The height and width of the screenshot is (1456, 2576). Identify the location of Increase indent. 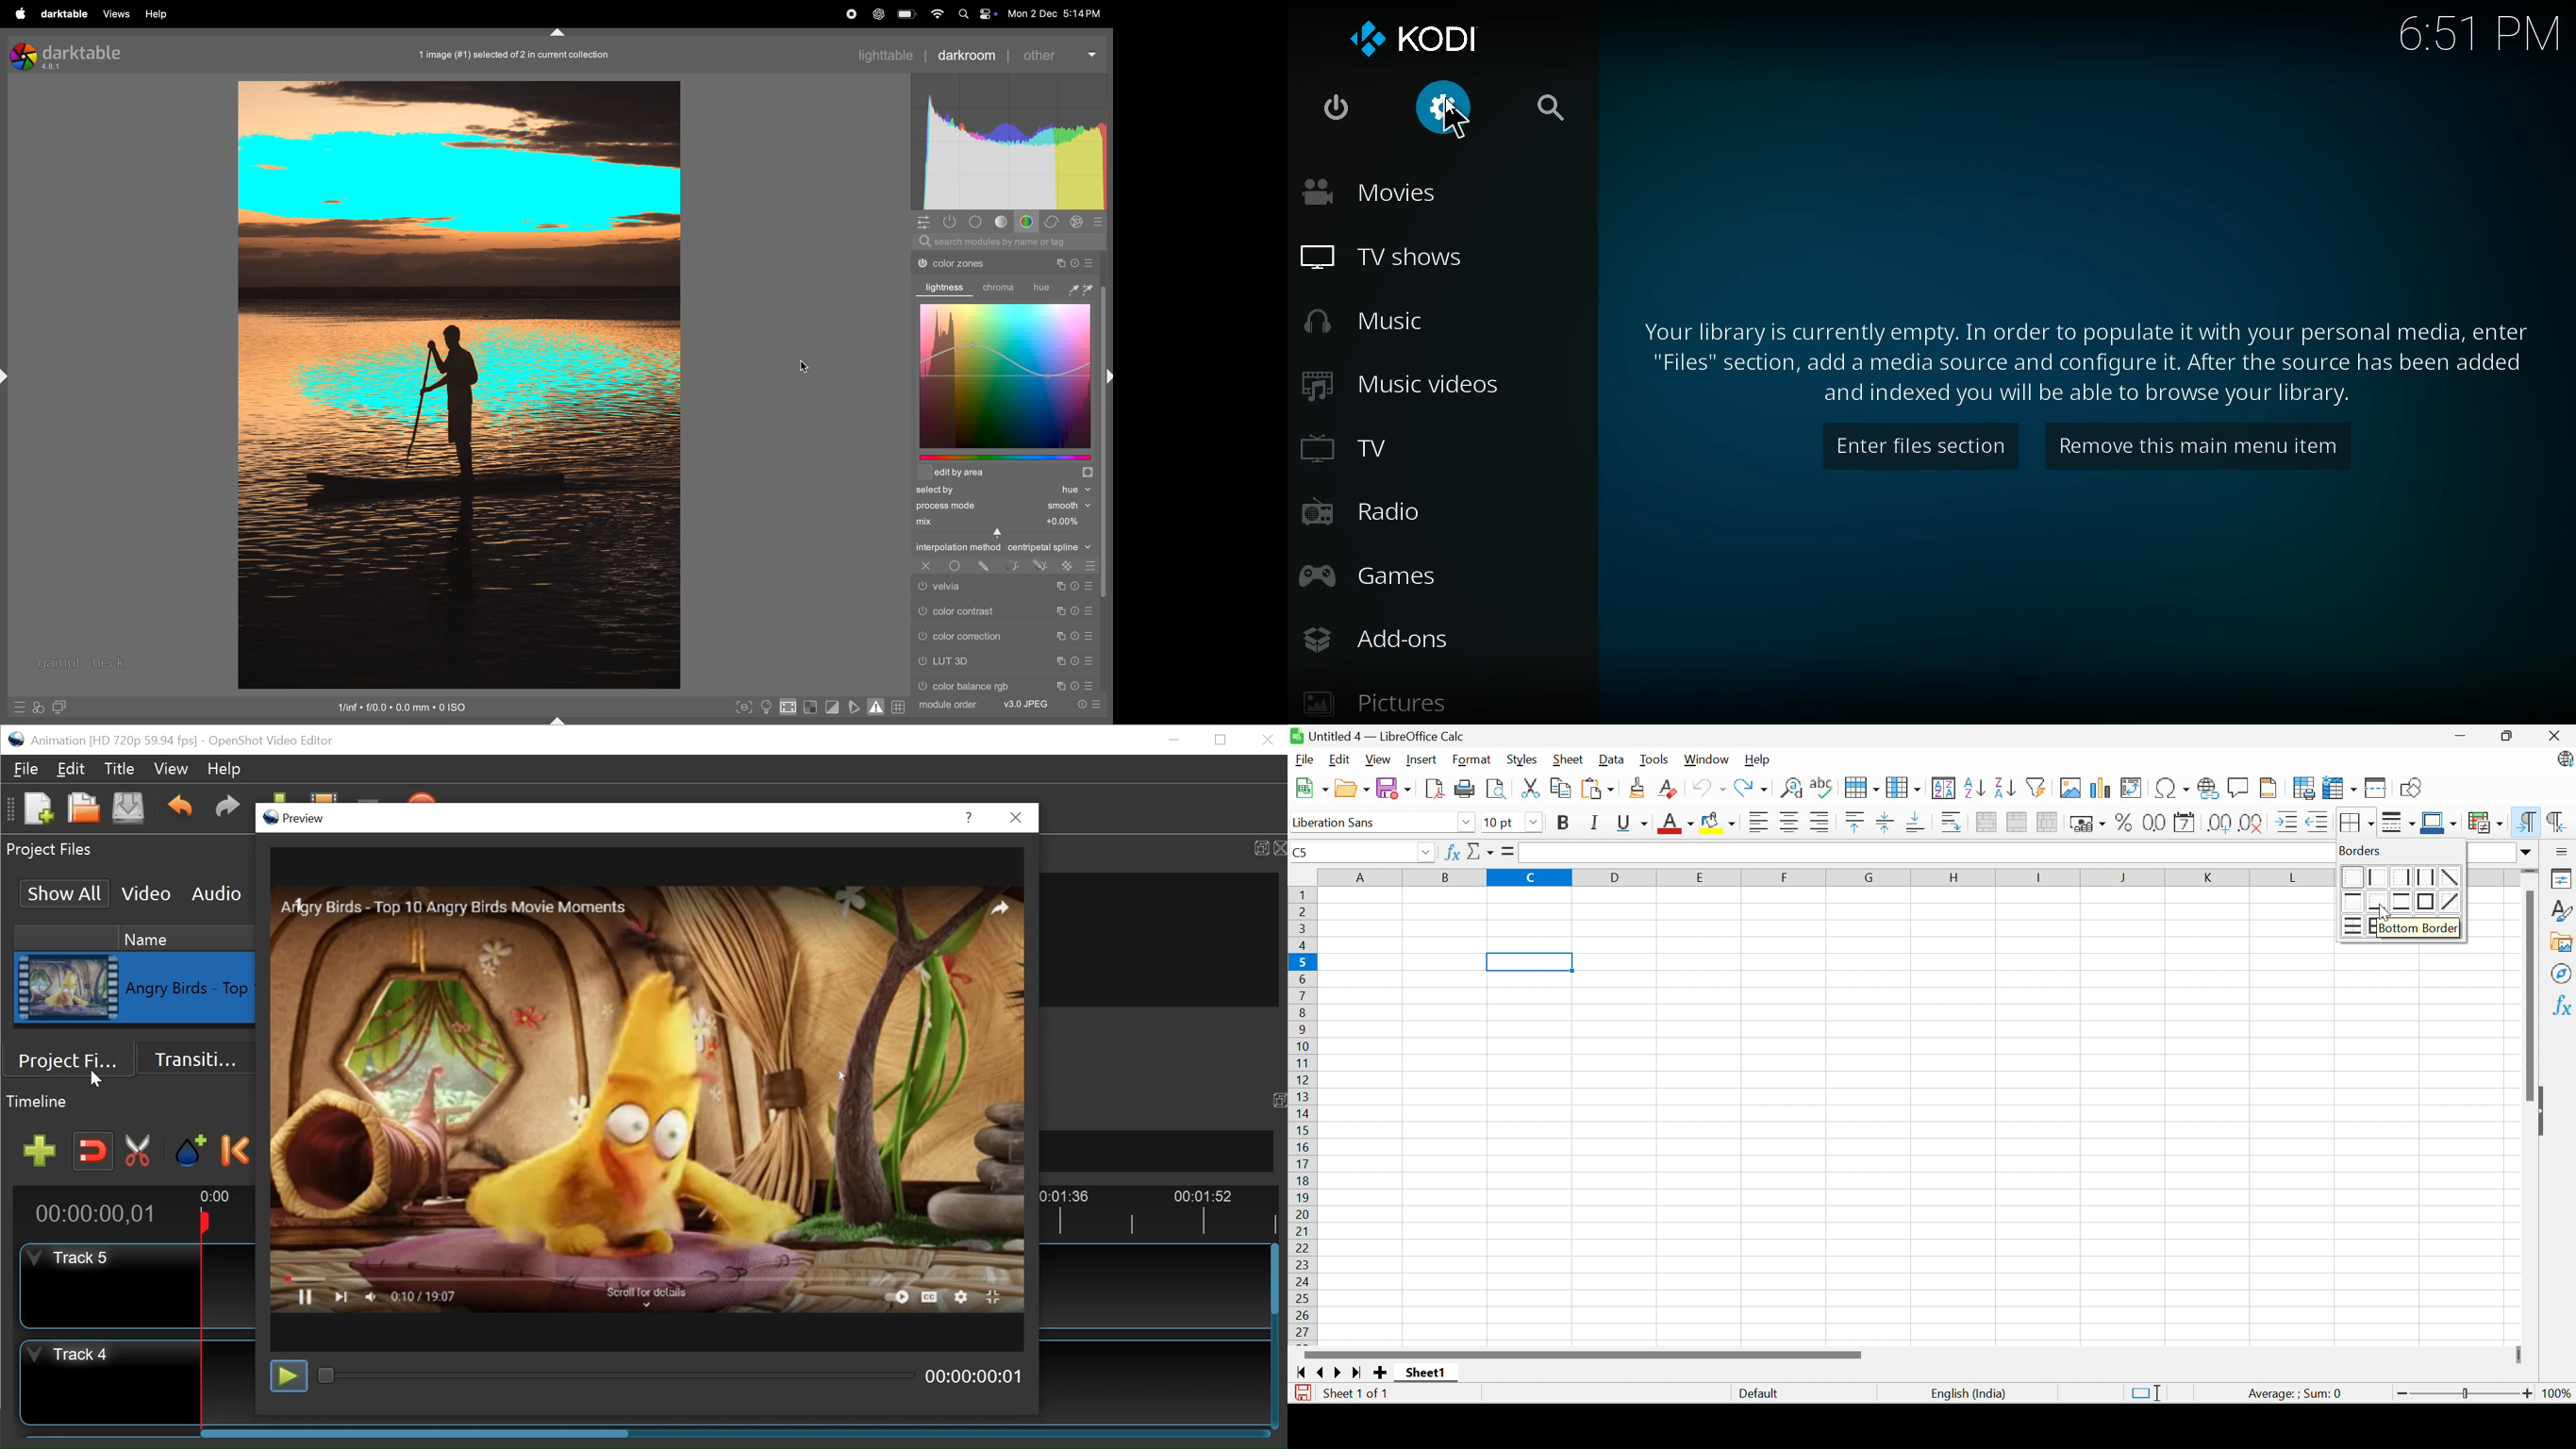
(2288, 821).